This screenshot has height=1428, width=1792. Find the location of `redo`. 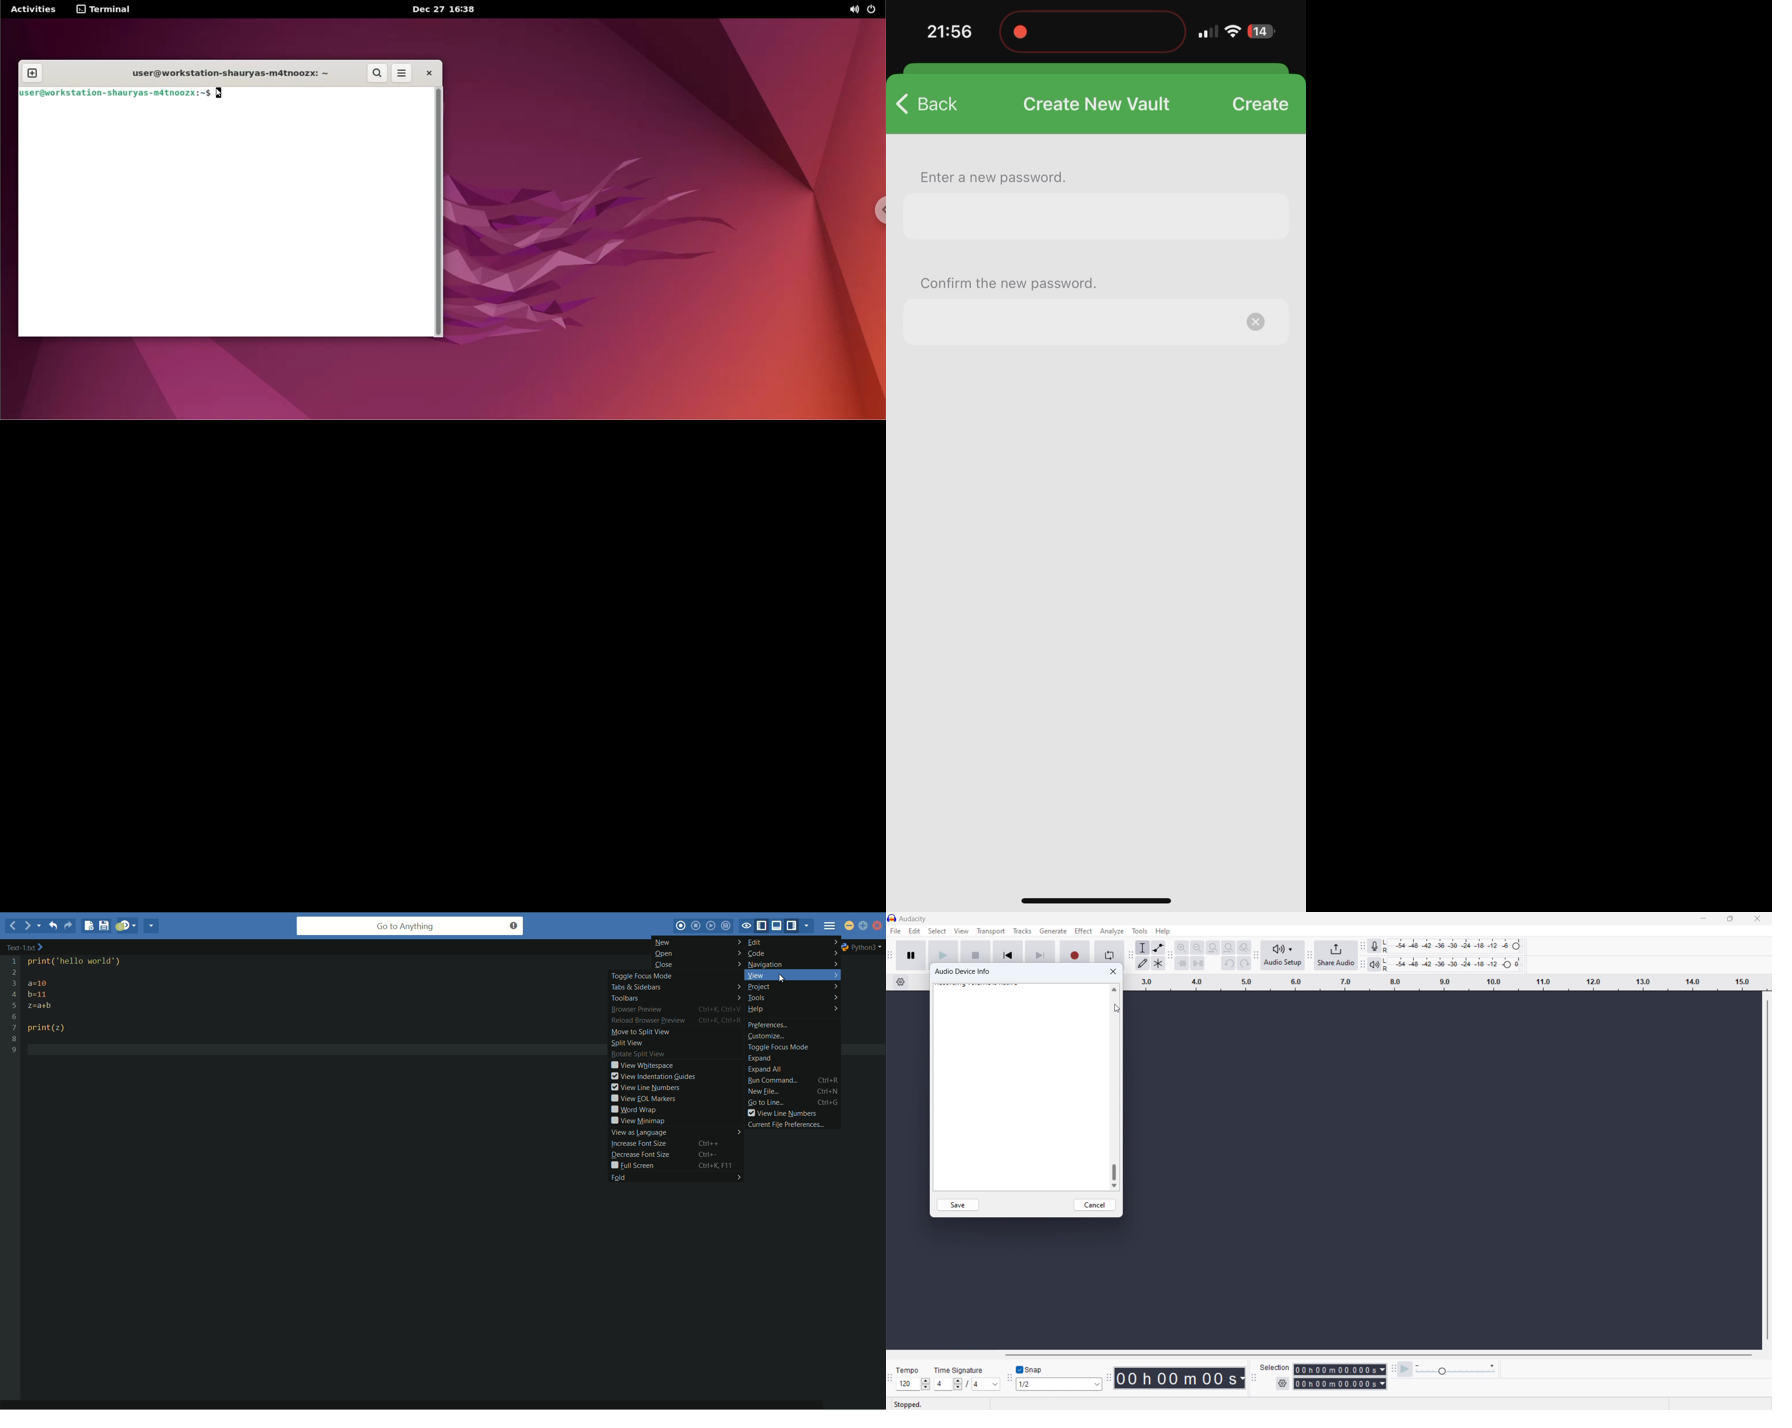

redo is located at coordinates (1244, 963).